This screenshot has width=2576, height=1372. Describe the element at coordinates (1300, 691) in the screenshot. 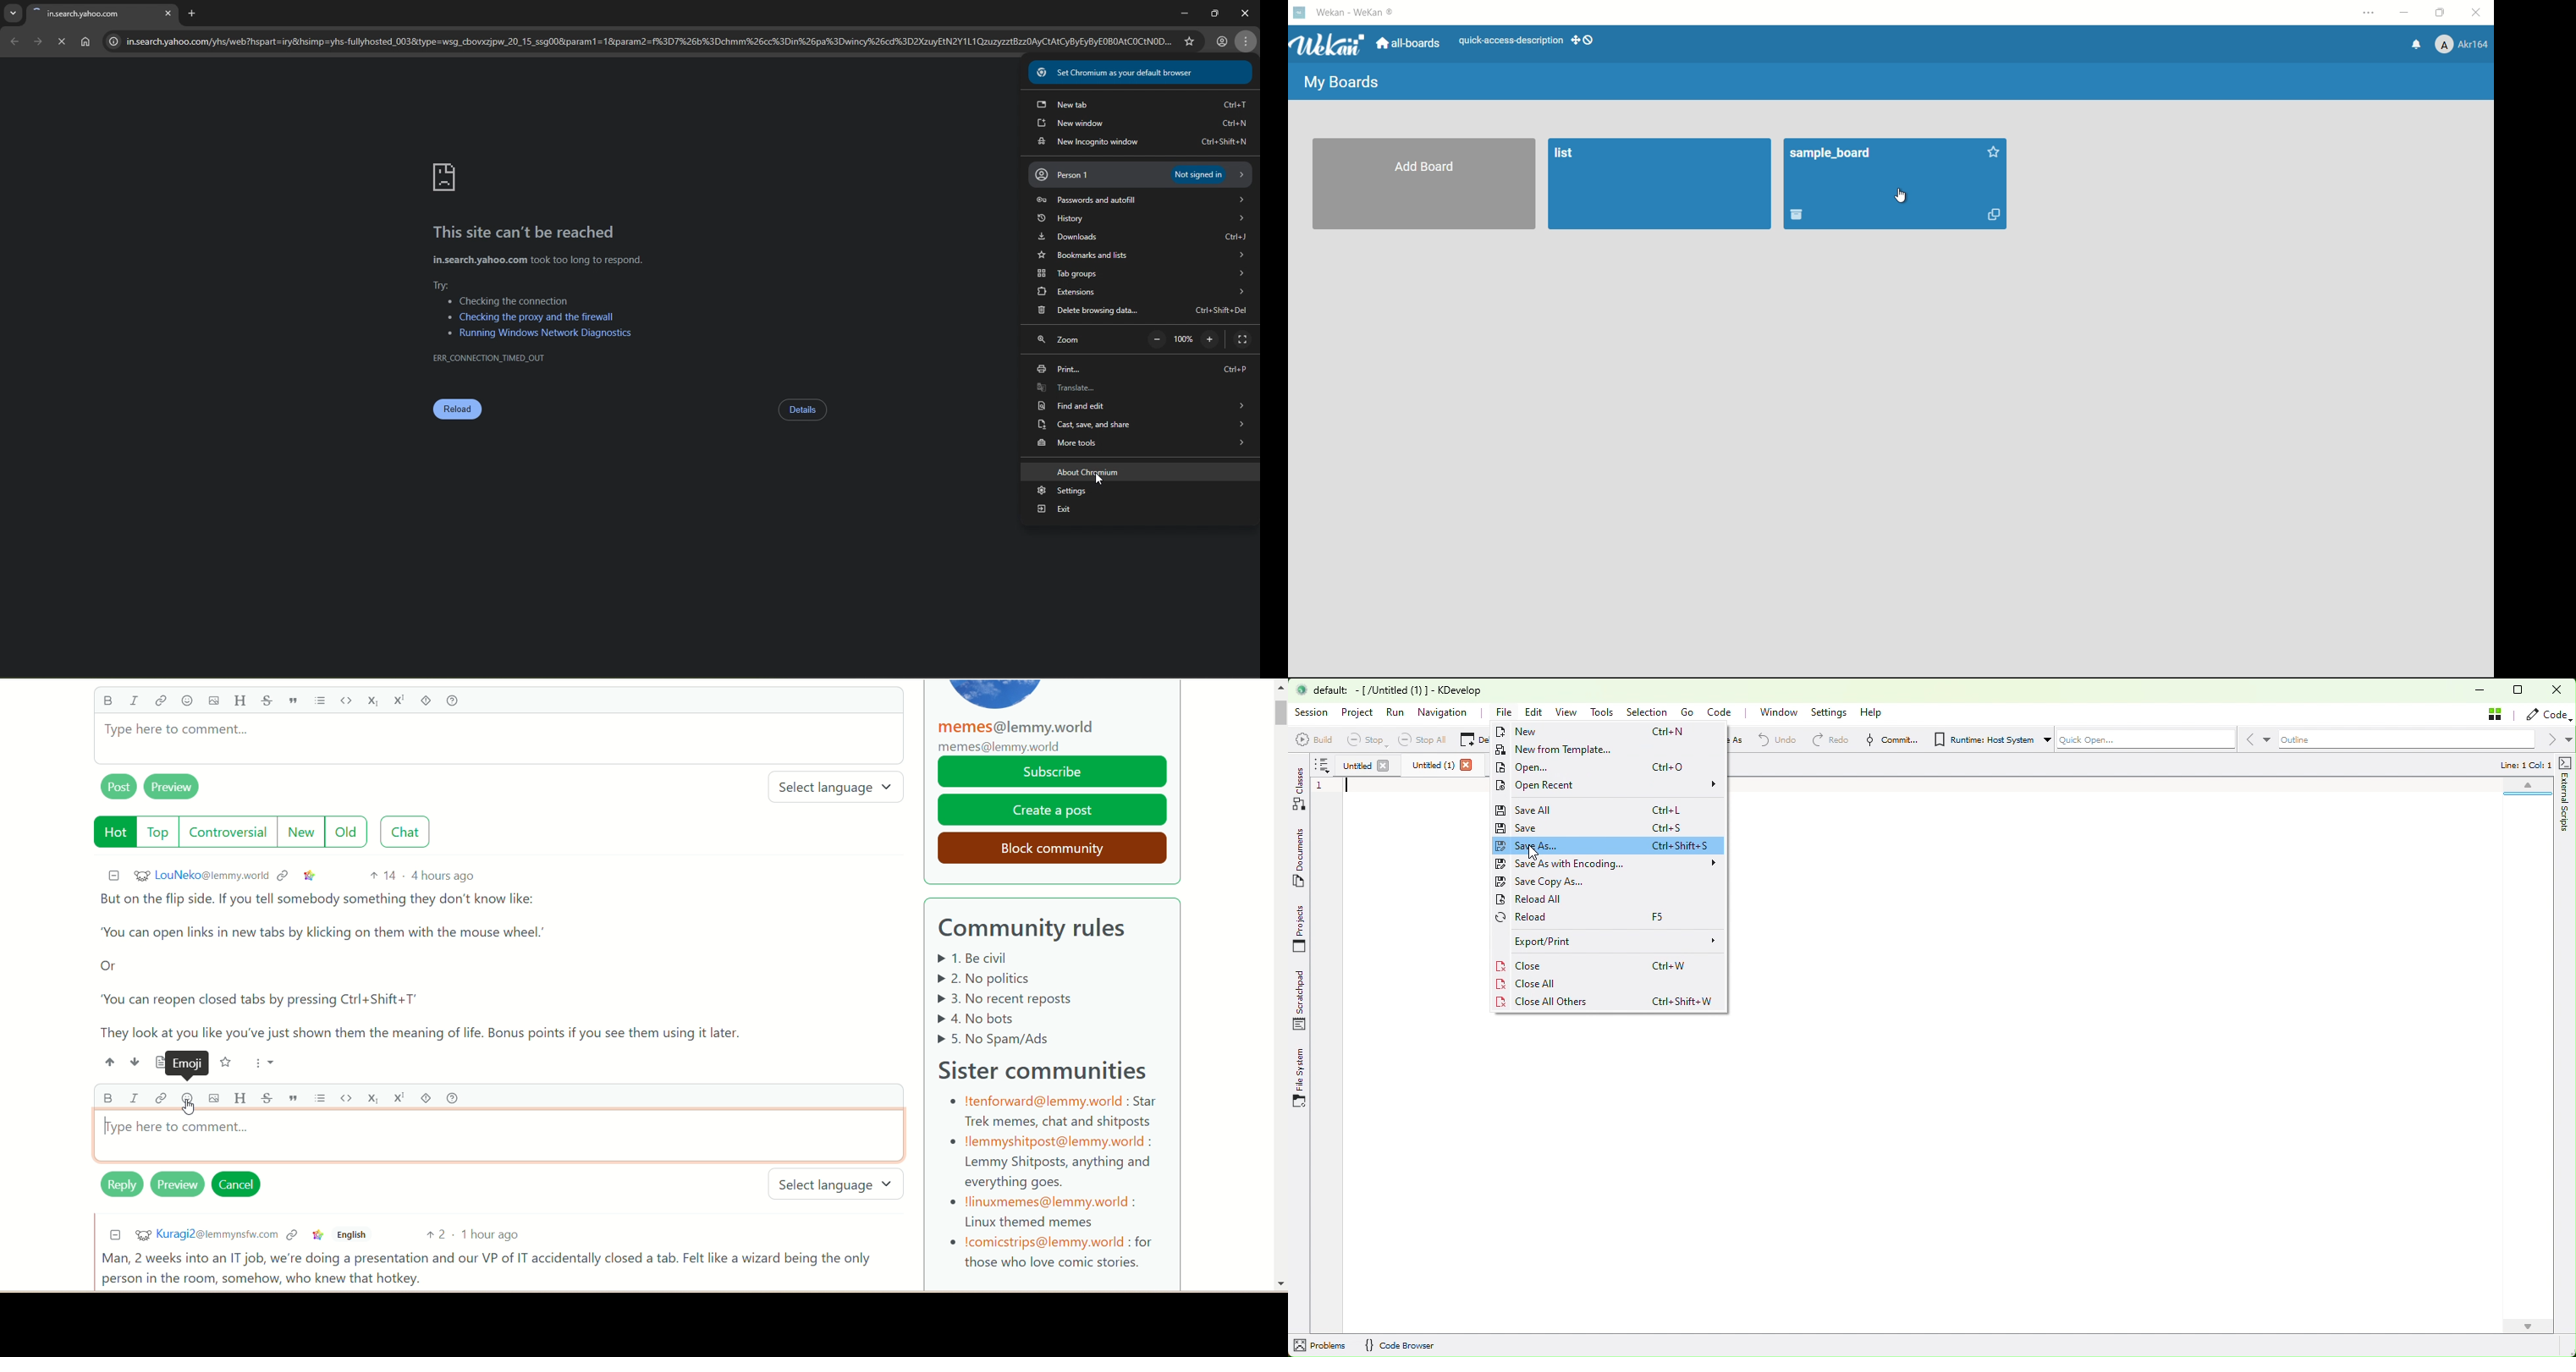

I see `logo` at that location.